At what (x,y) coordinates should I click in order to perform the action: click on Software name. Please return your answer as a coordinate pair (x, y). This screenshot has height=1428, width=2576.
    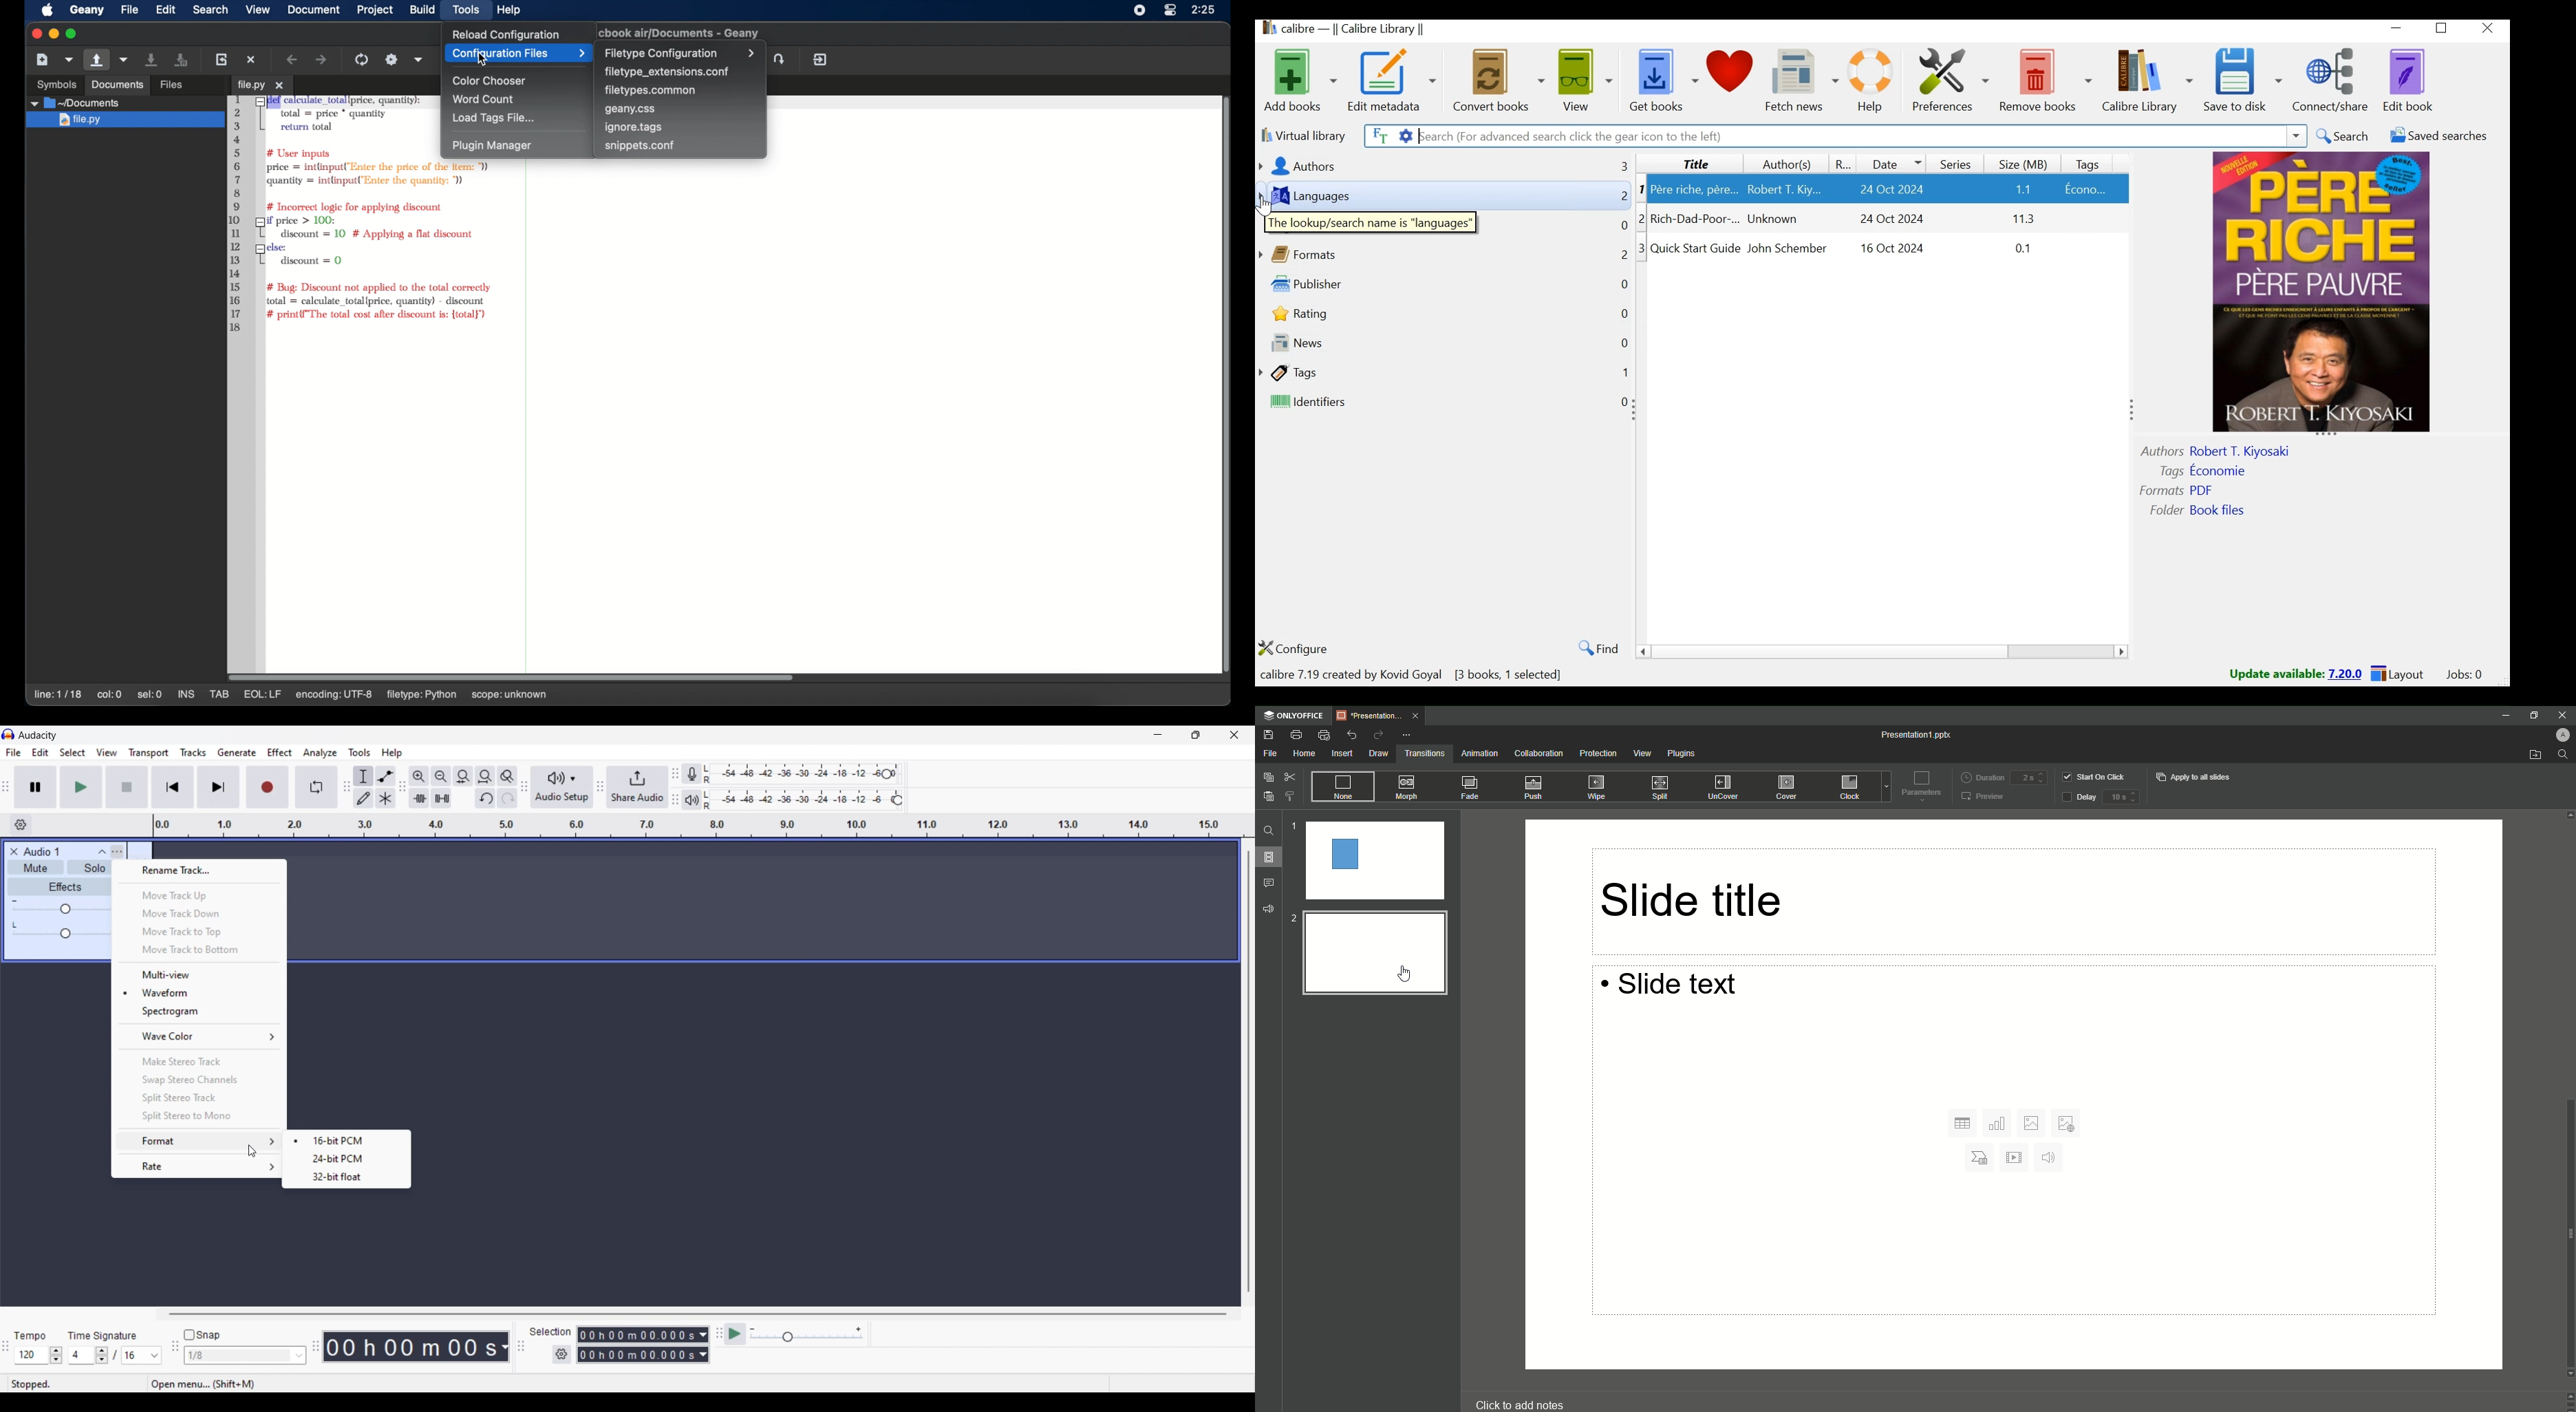
    Looking at the image, I should click on (38, 735).